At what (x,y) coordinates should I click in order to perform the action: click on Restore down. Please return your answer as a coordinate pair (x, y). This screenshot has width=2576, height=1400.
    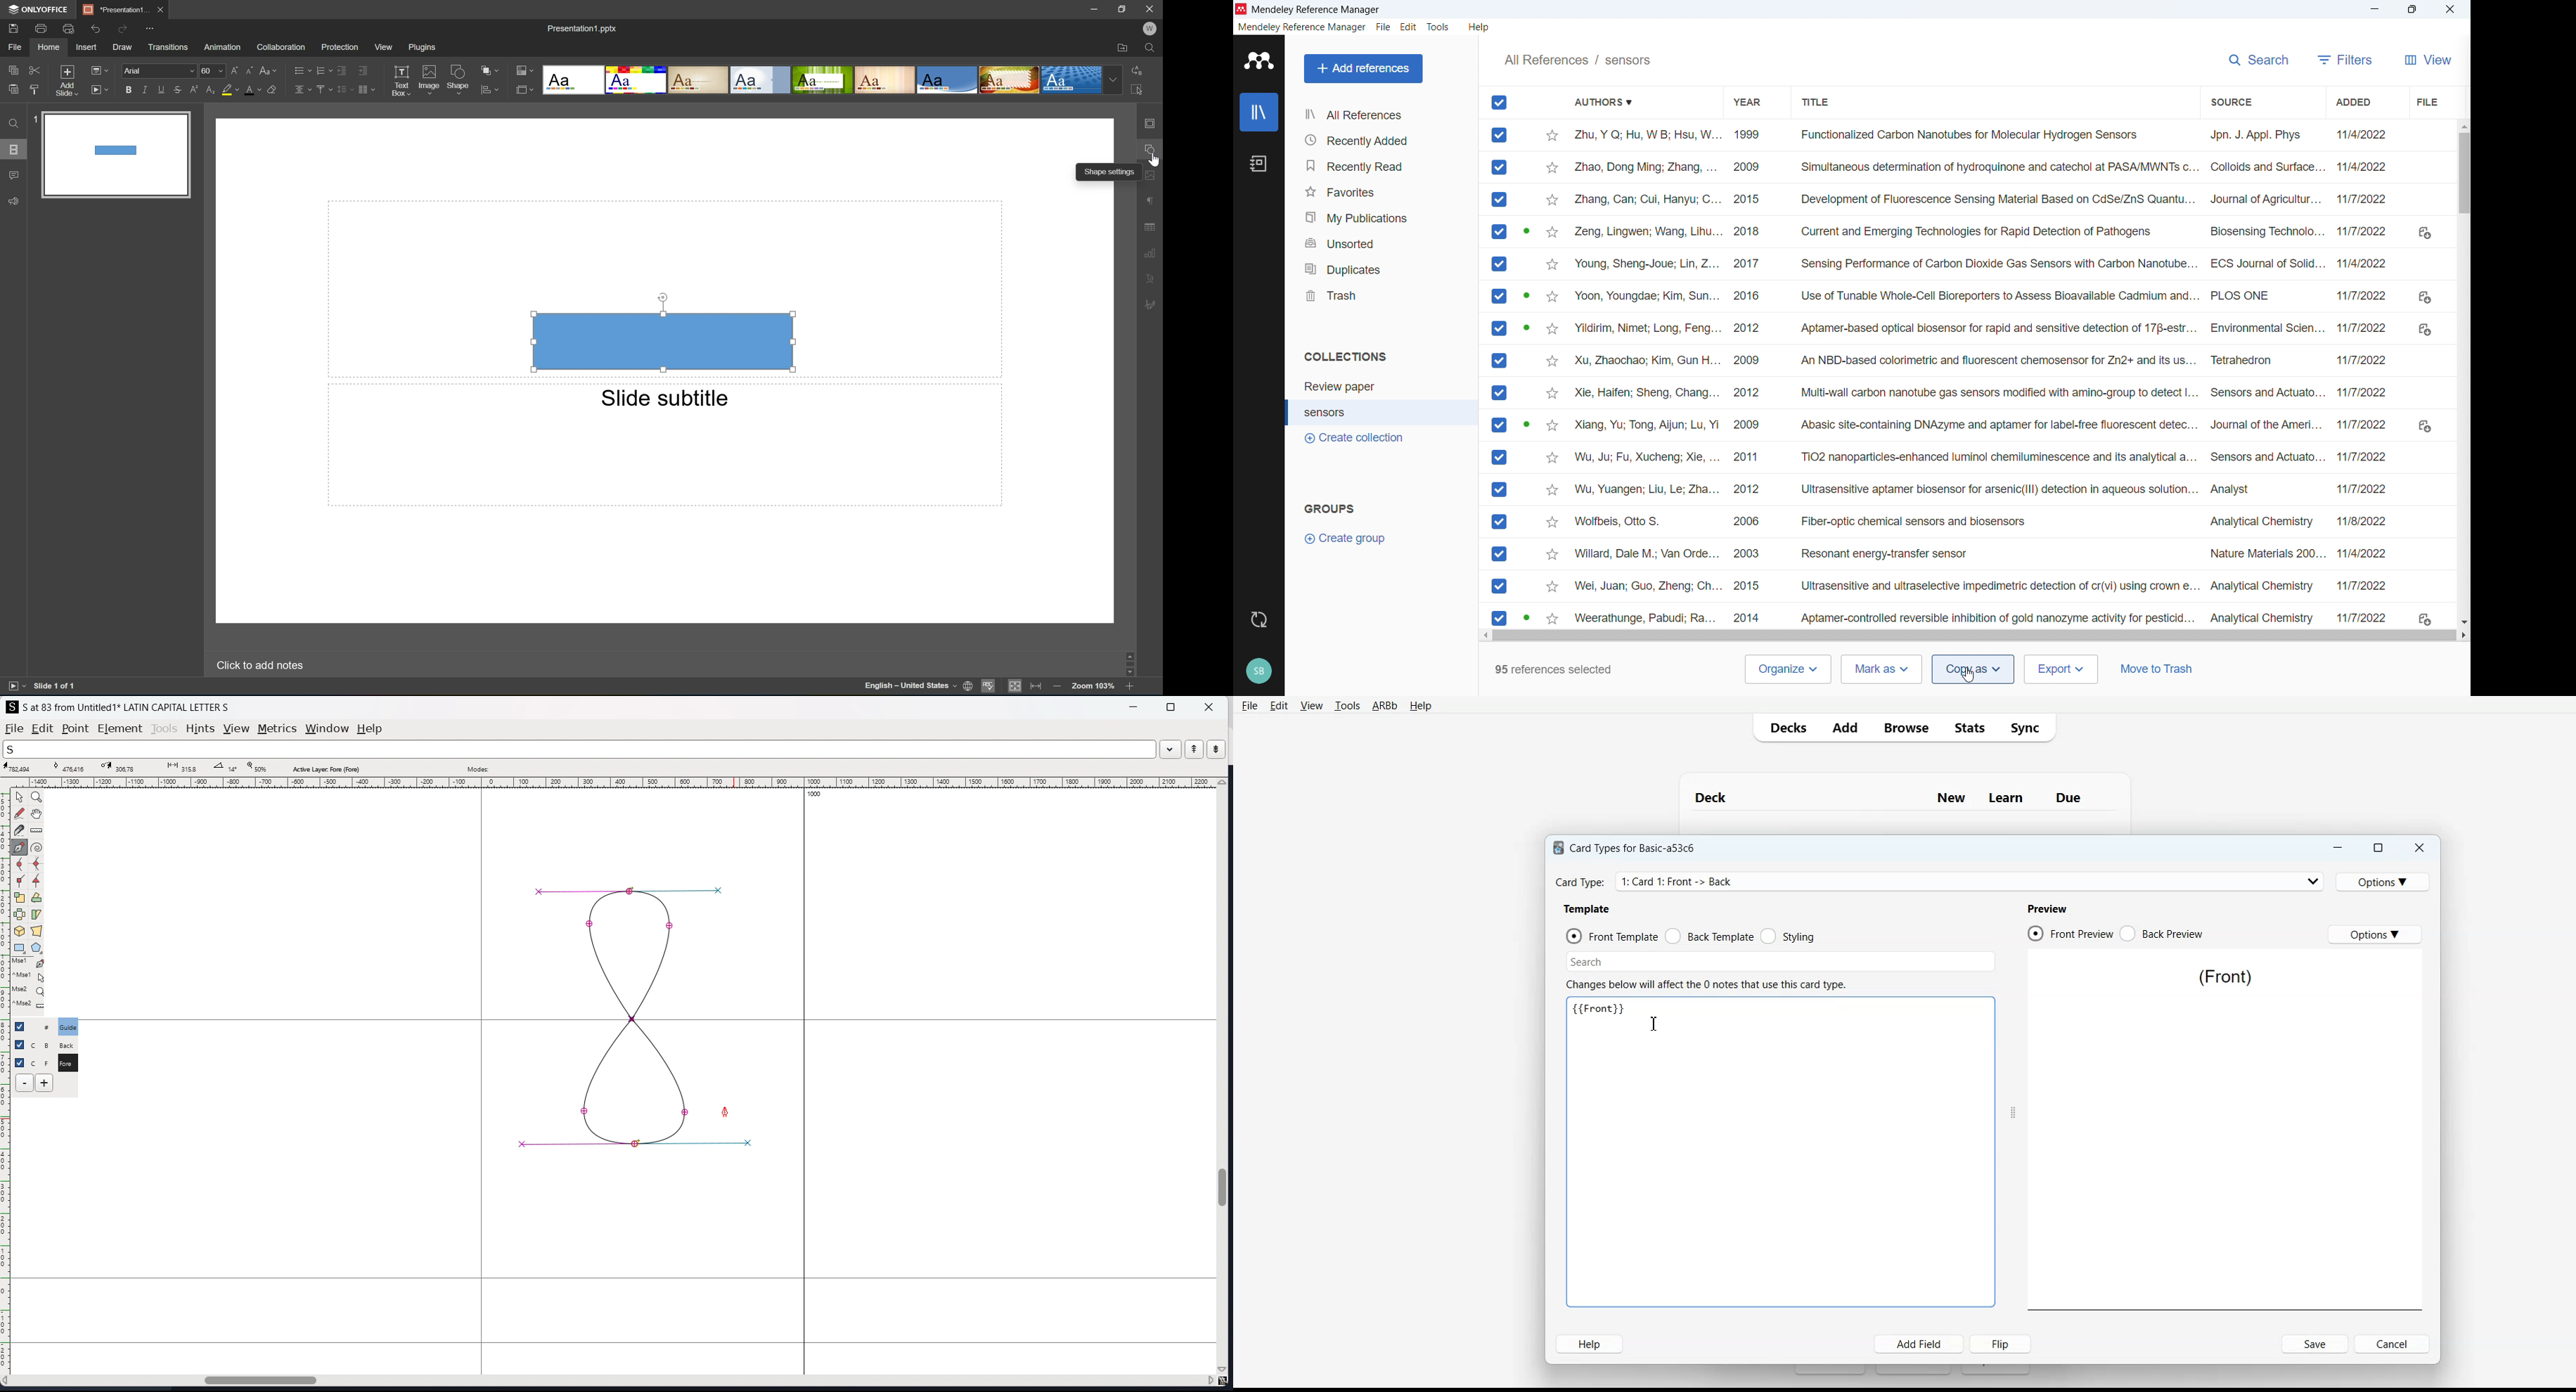
    Looking at the image, I should click on (1120, 9).